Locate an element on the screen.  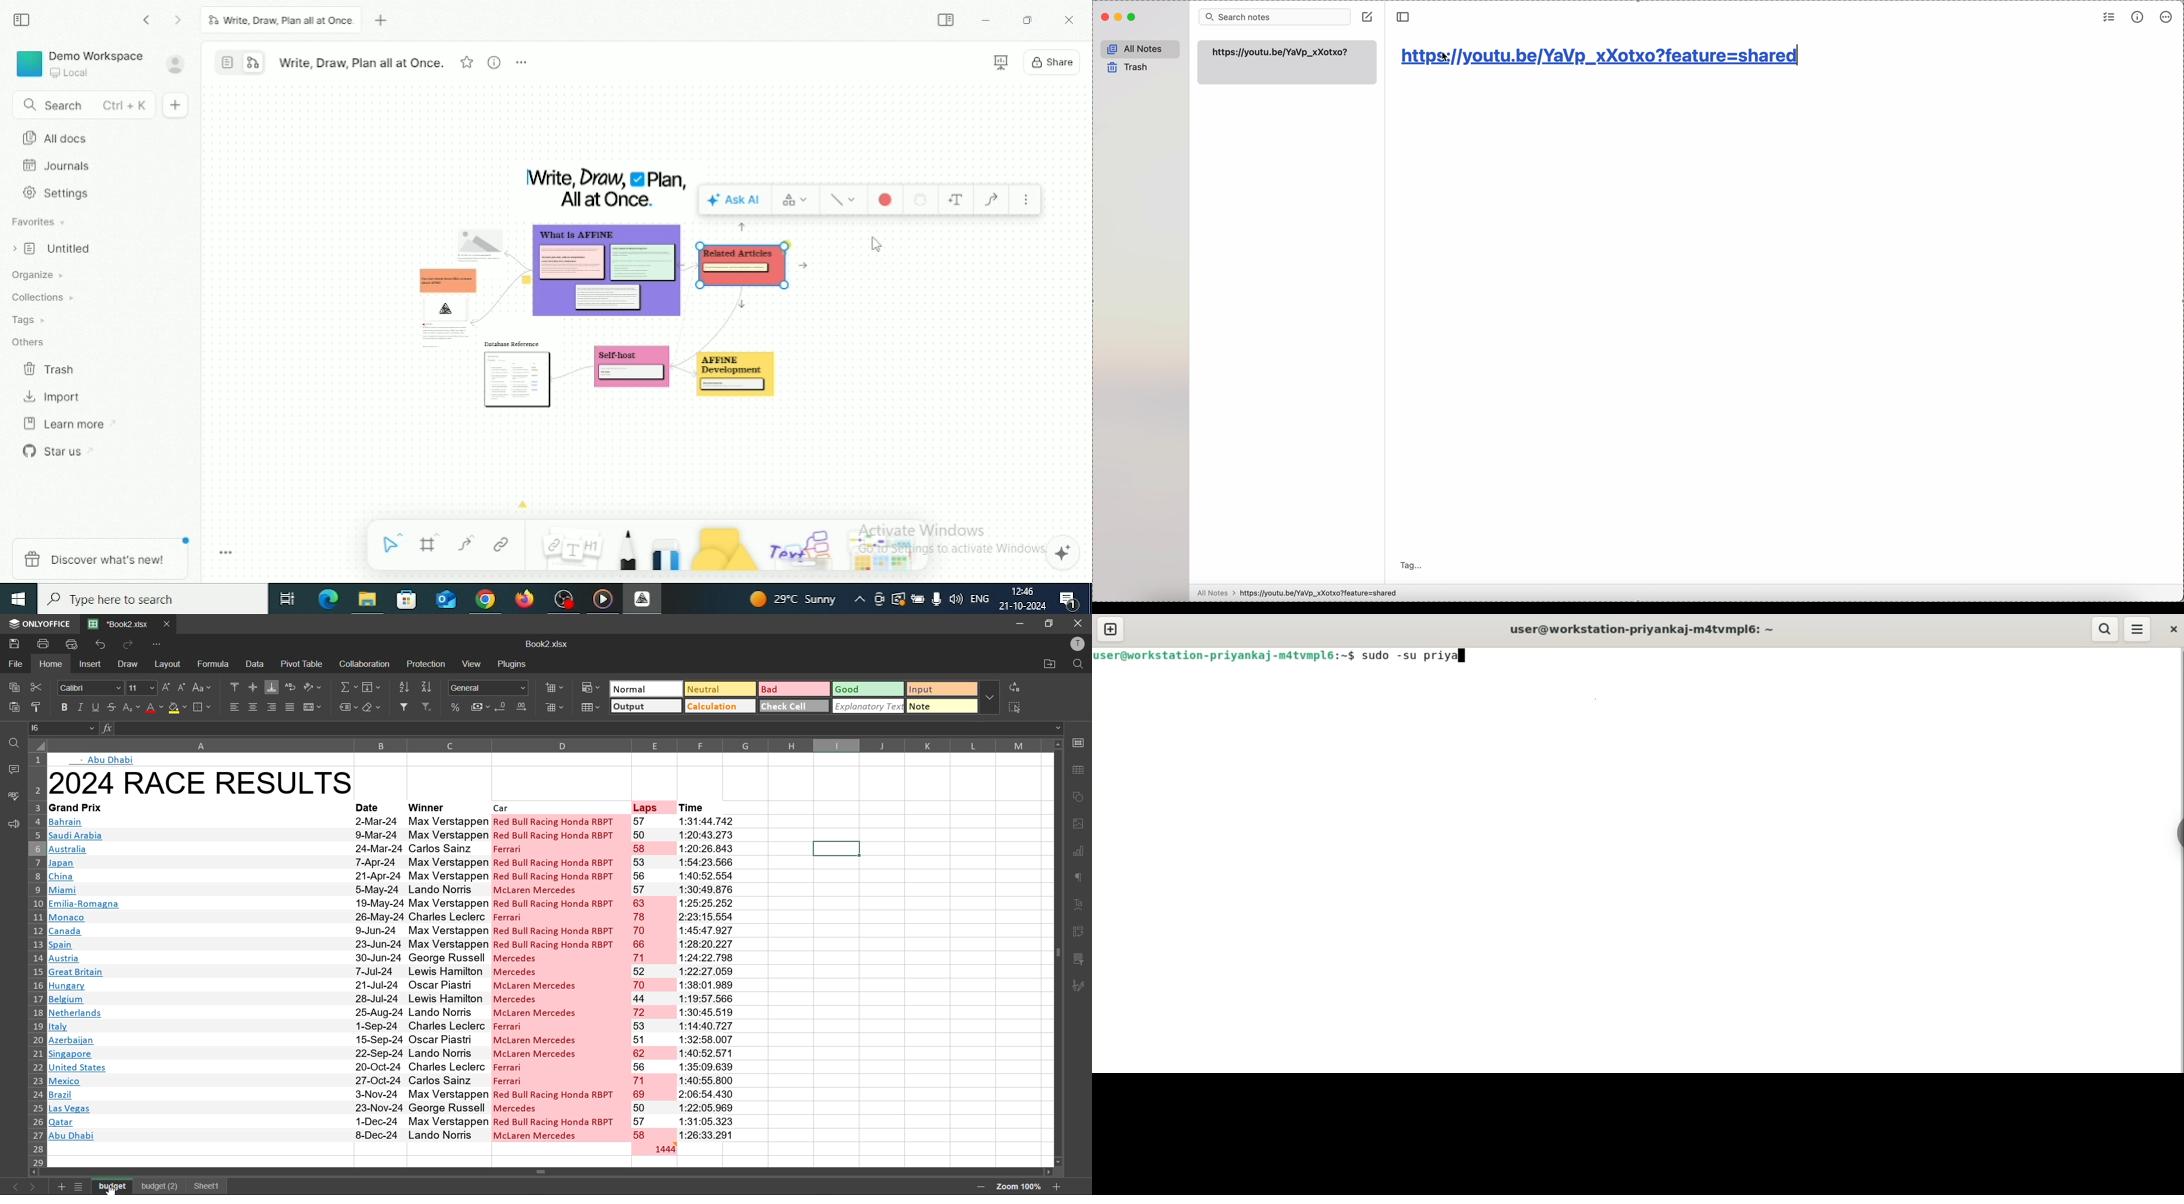
check list is located at coordinates (2108, 19).